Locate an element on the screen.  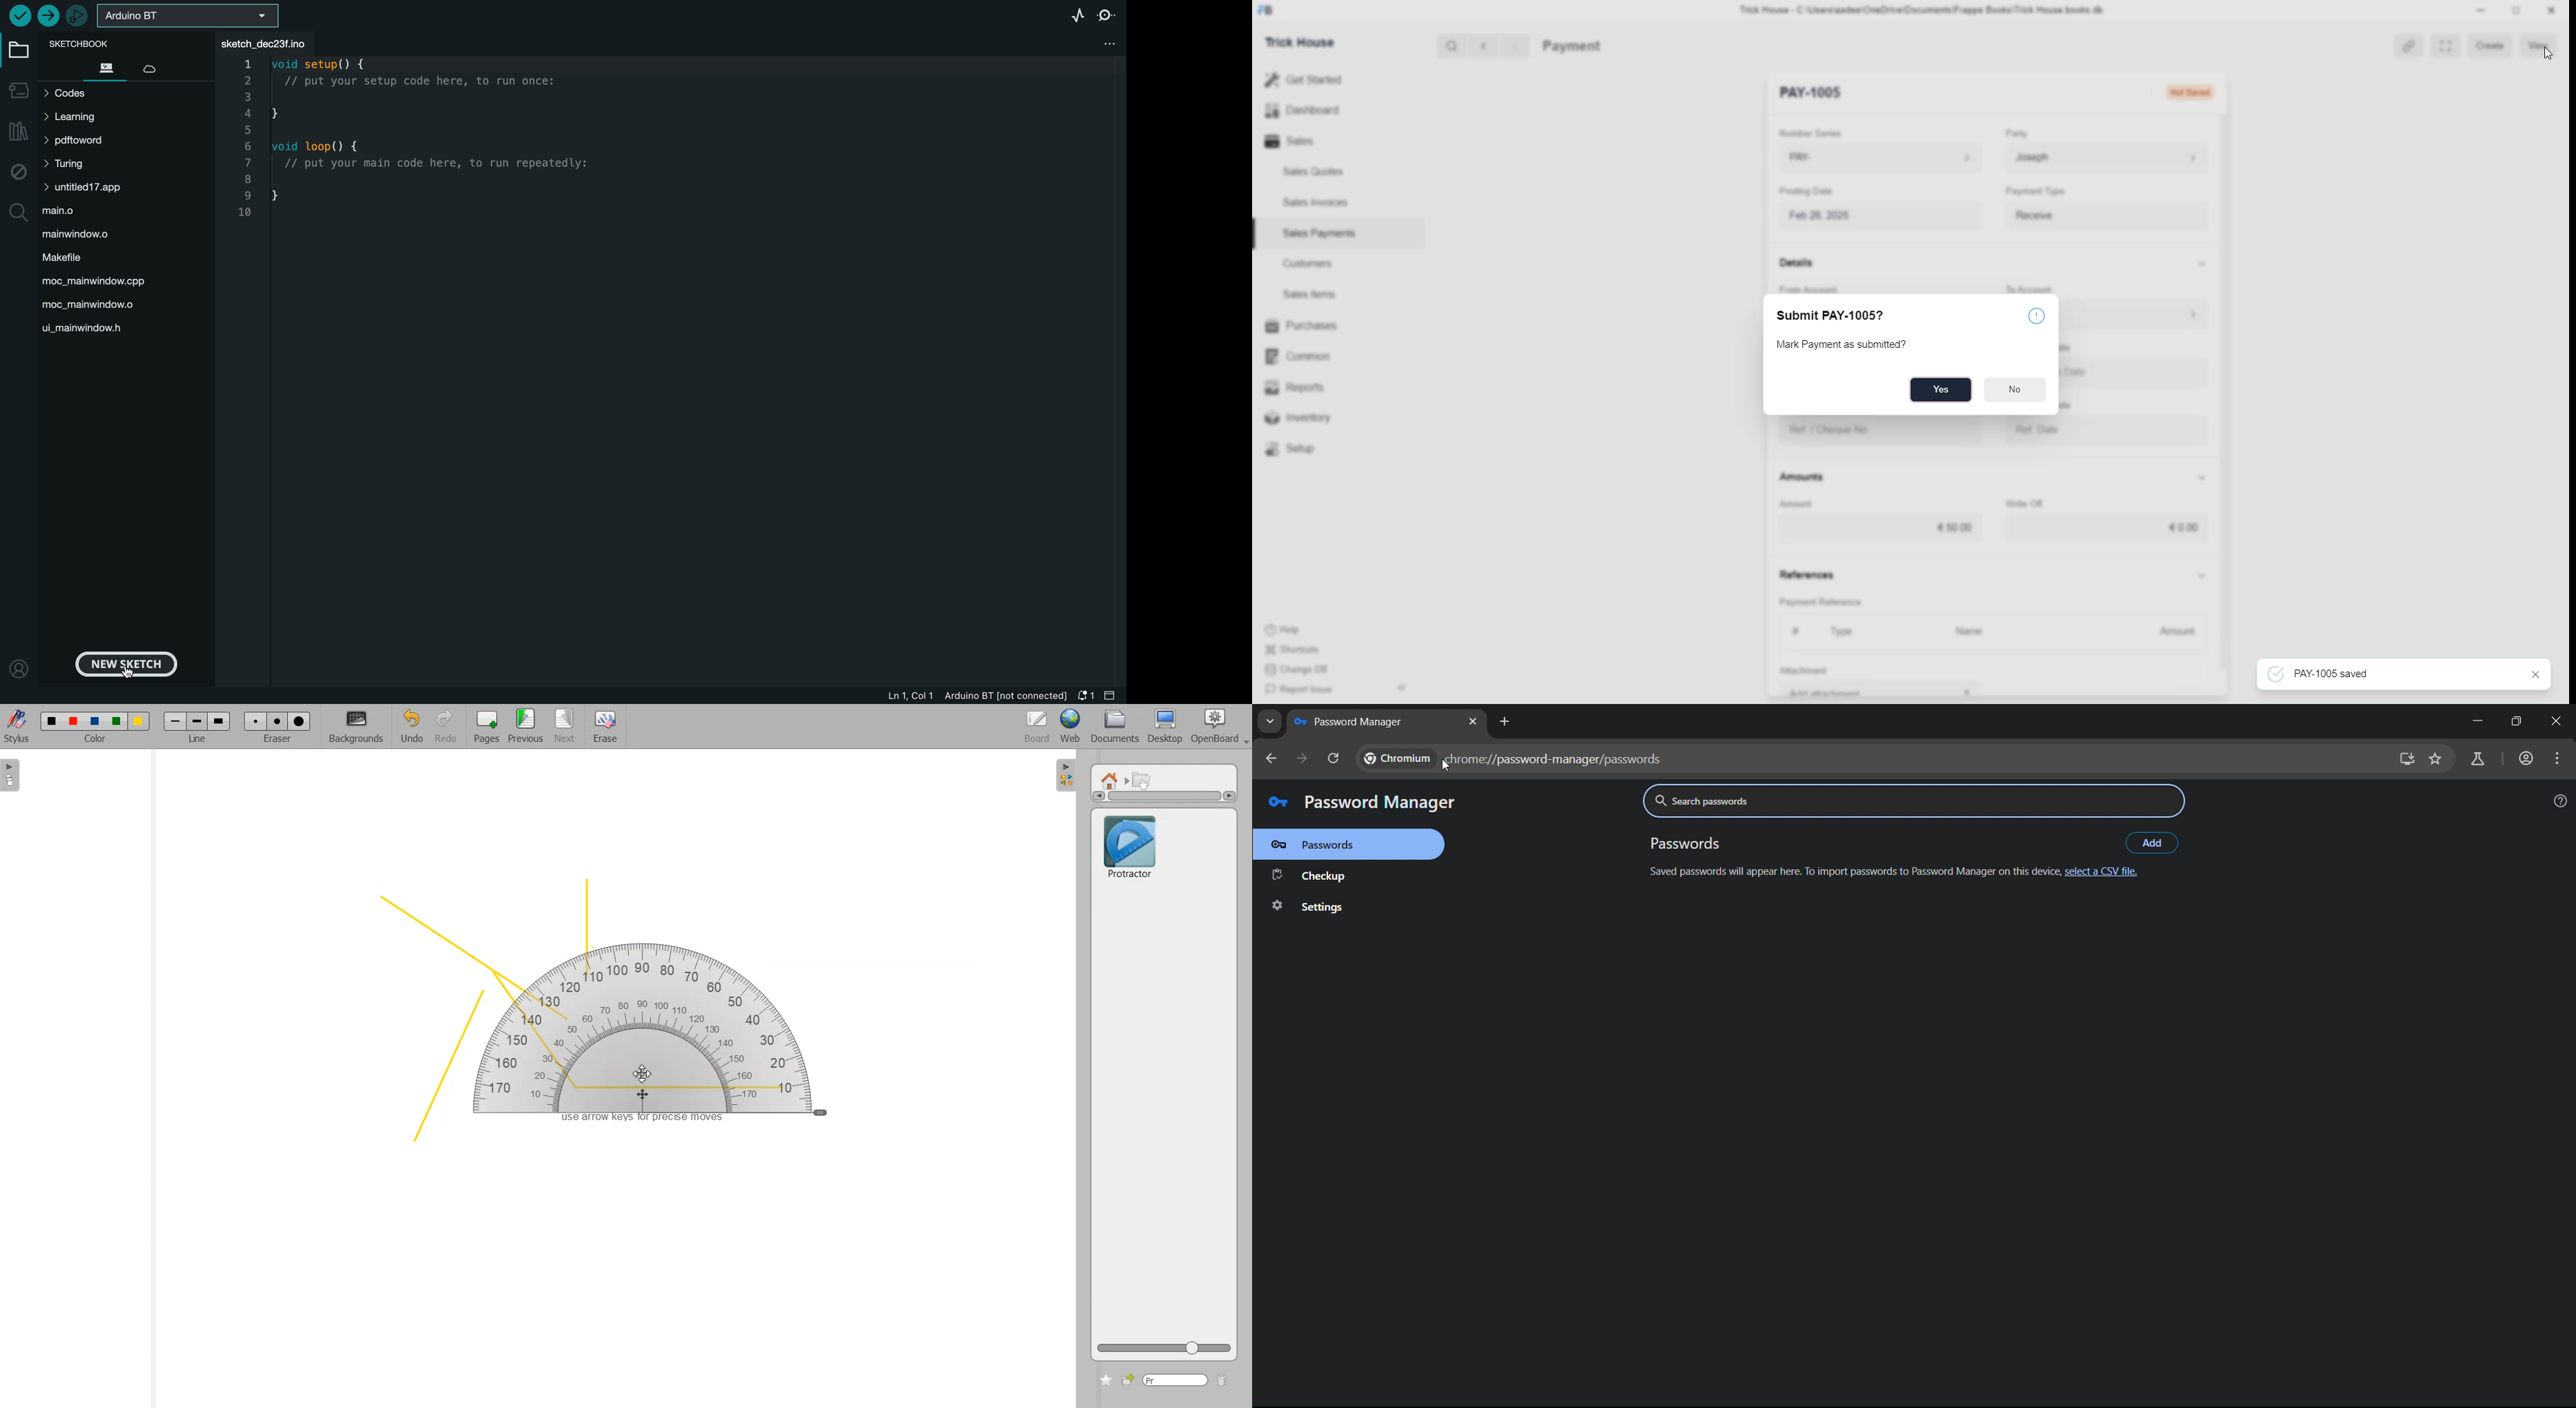
Back is located at coordinates (1484, 47).